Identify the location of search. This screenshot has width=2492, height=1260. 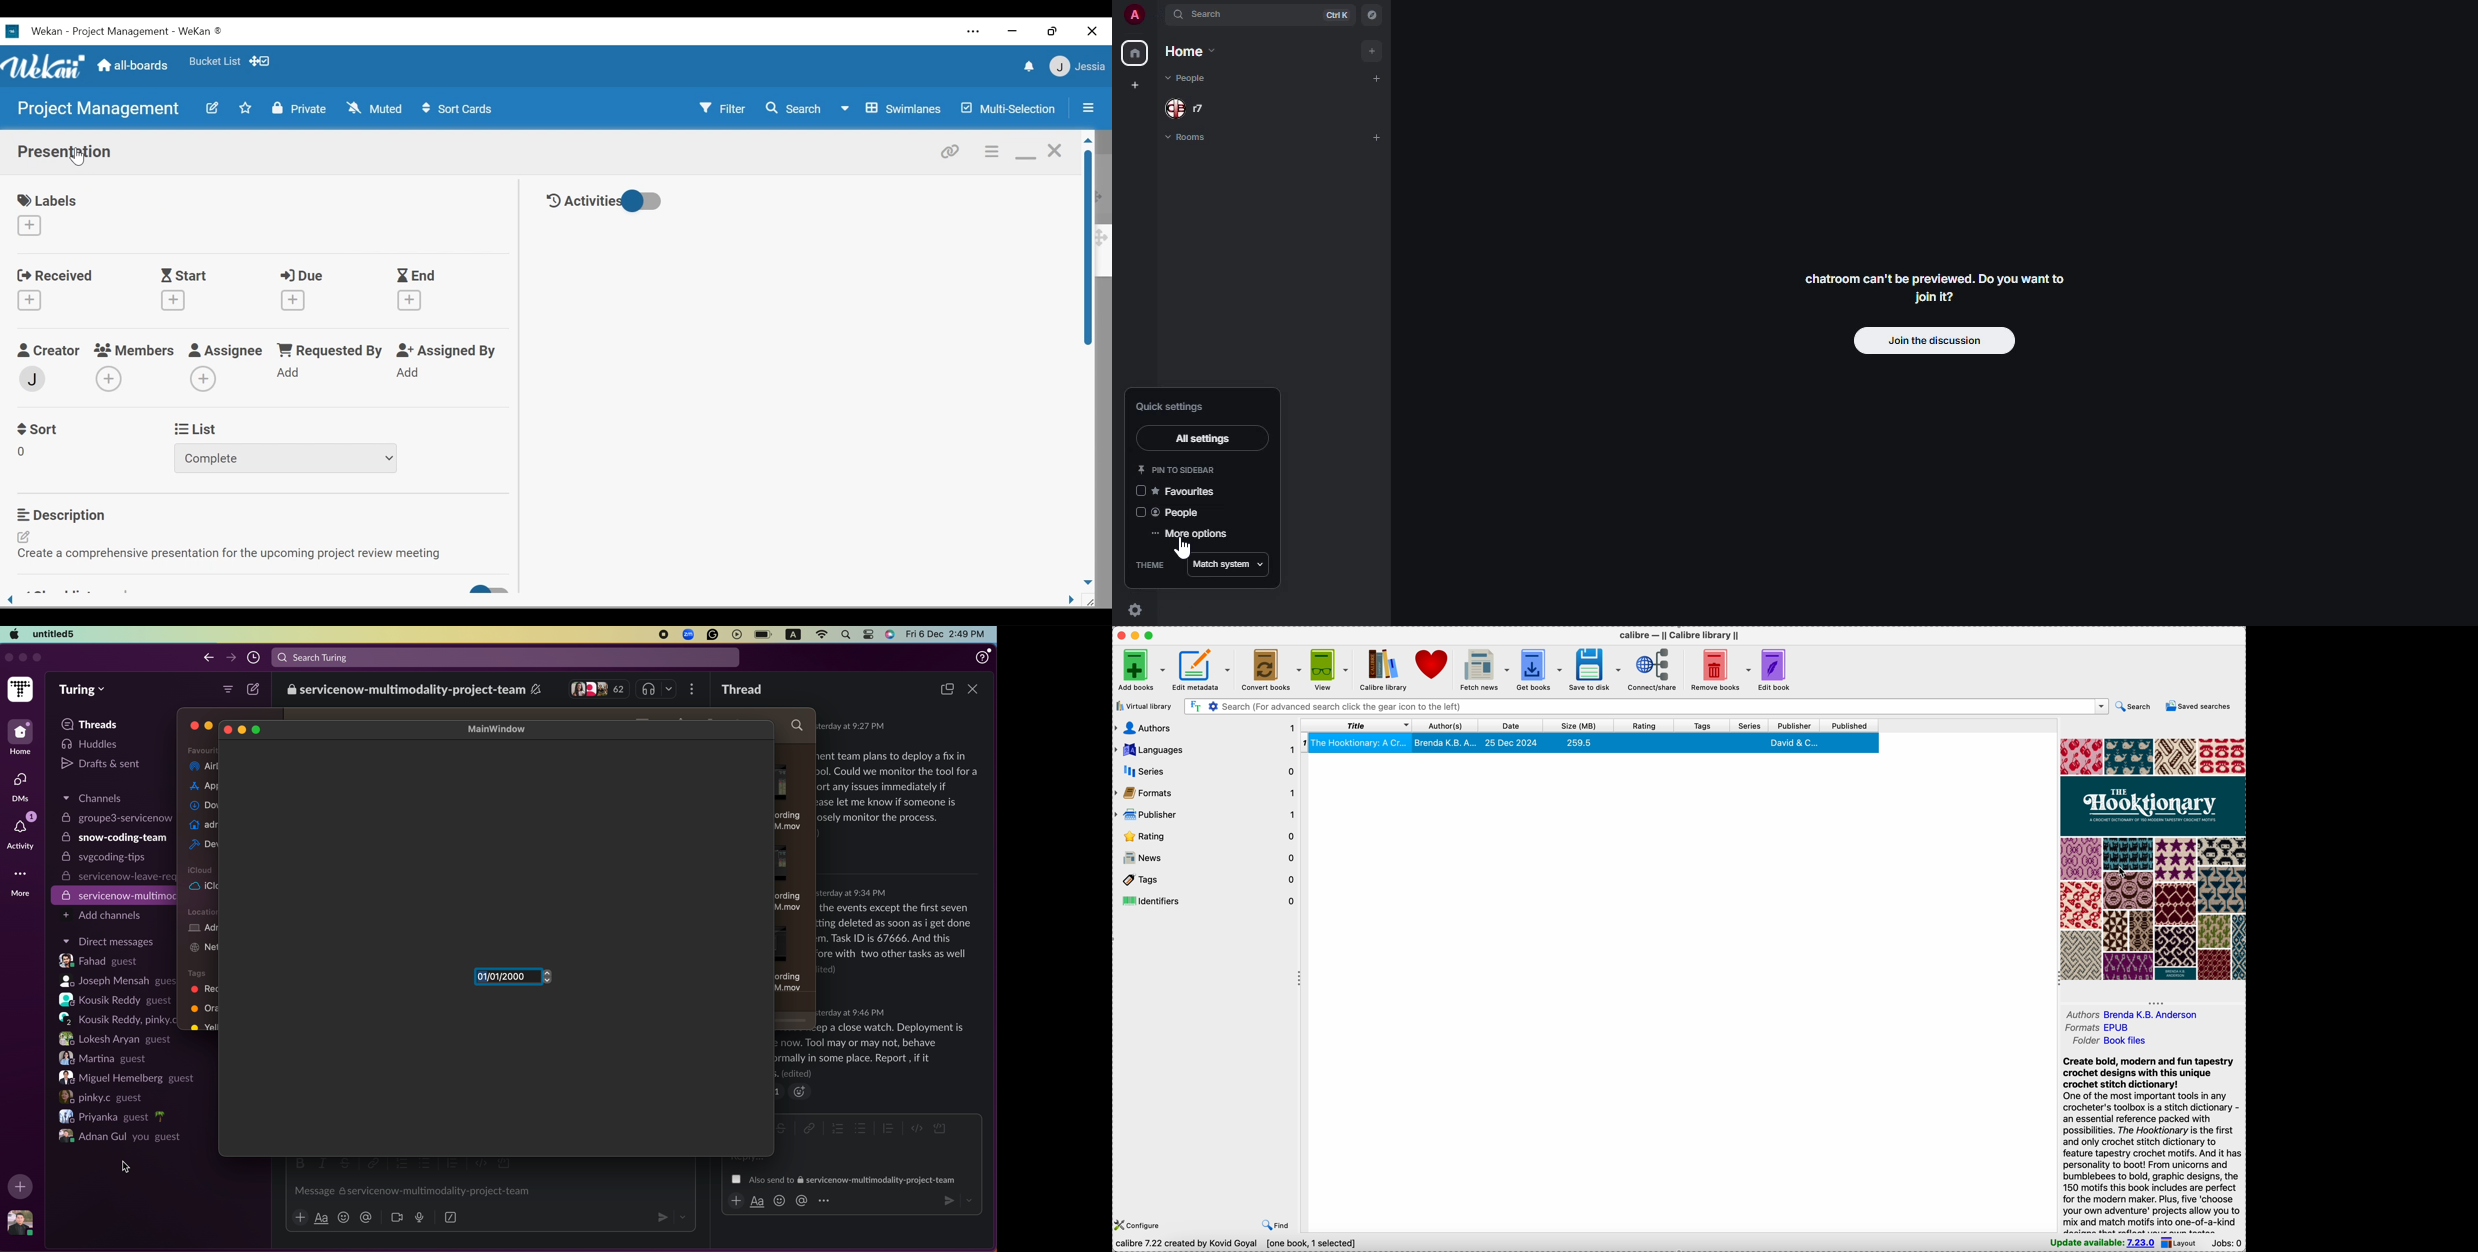
(507, 656).